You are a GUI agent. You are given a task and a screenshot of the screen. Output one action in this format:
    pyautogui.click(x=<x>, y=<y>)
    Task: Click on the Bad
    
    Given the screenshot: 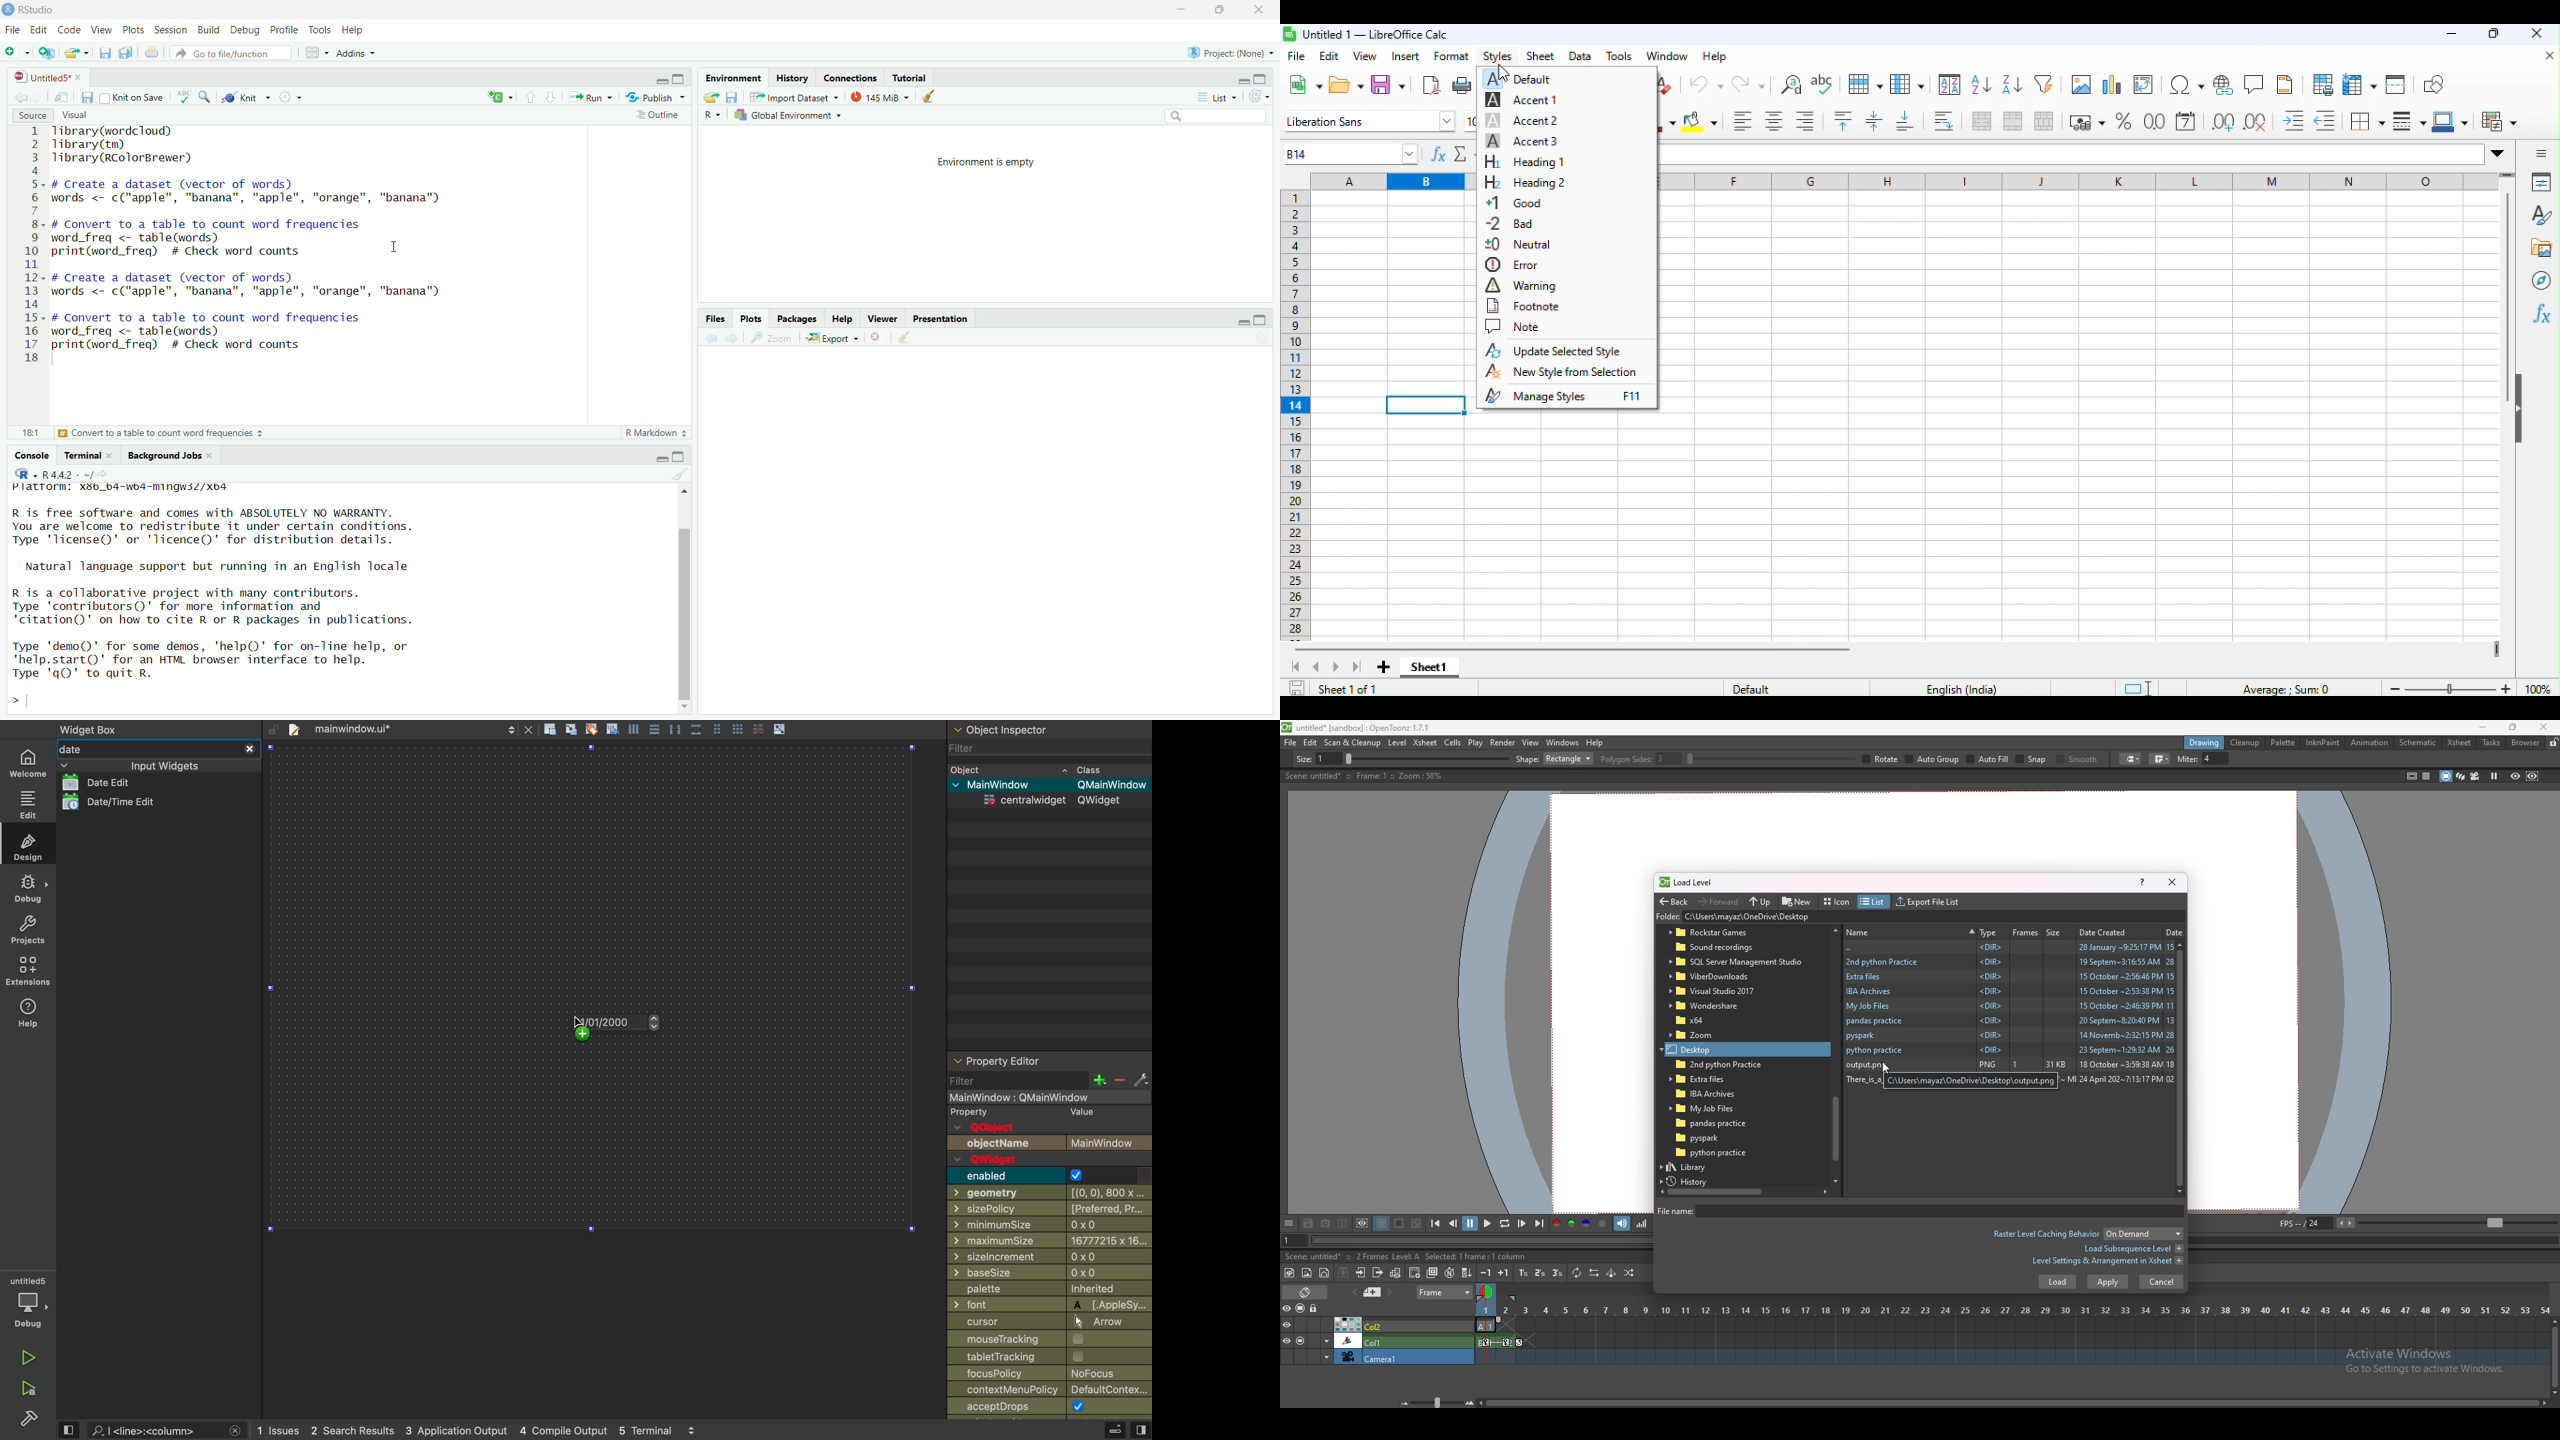 What is the action you would take?
    pyautogui.click(x=1519, y=223)
    